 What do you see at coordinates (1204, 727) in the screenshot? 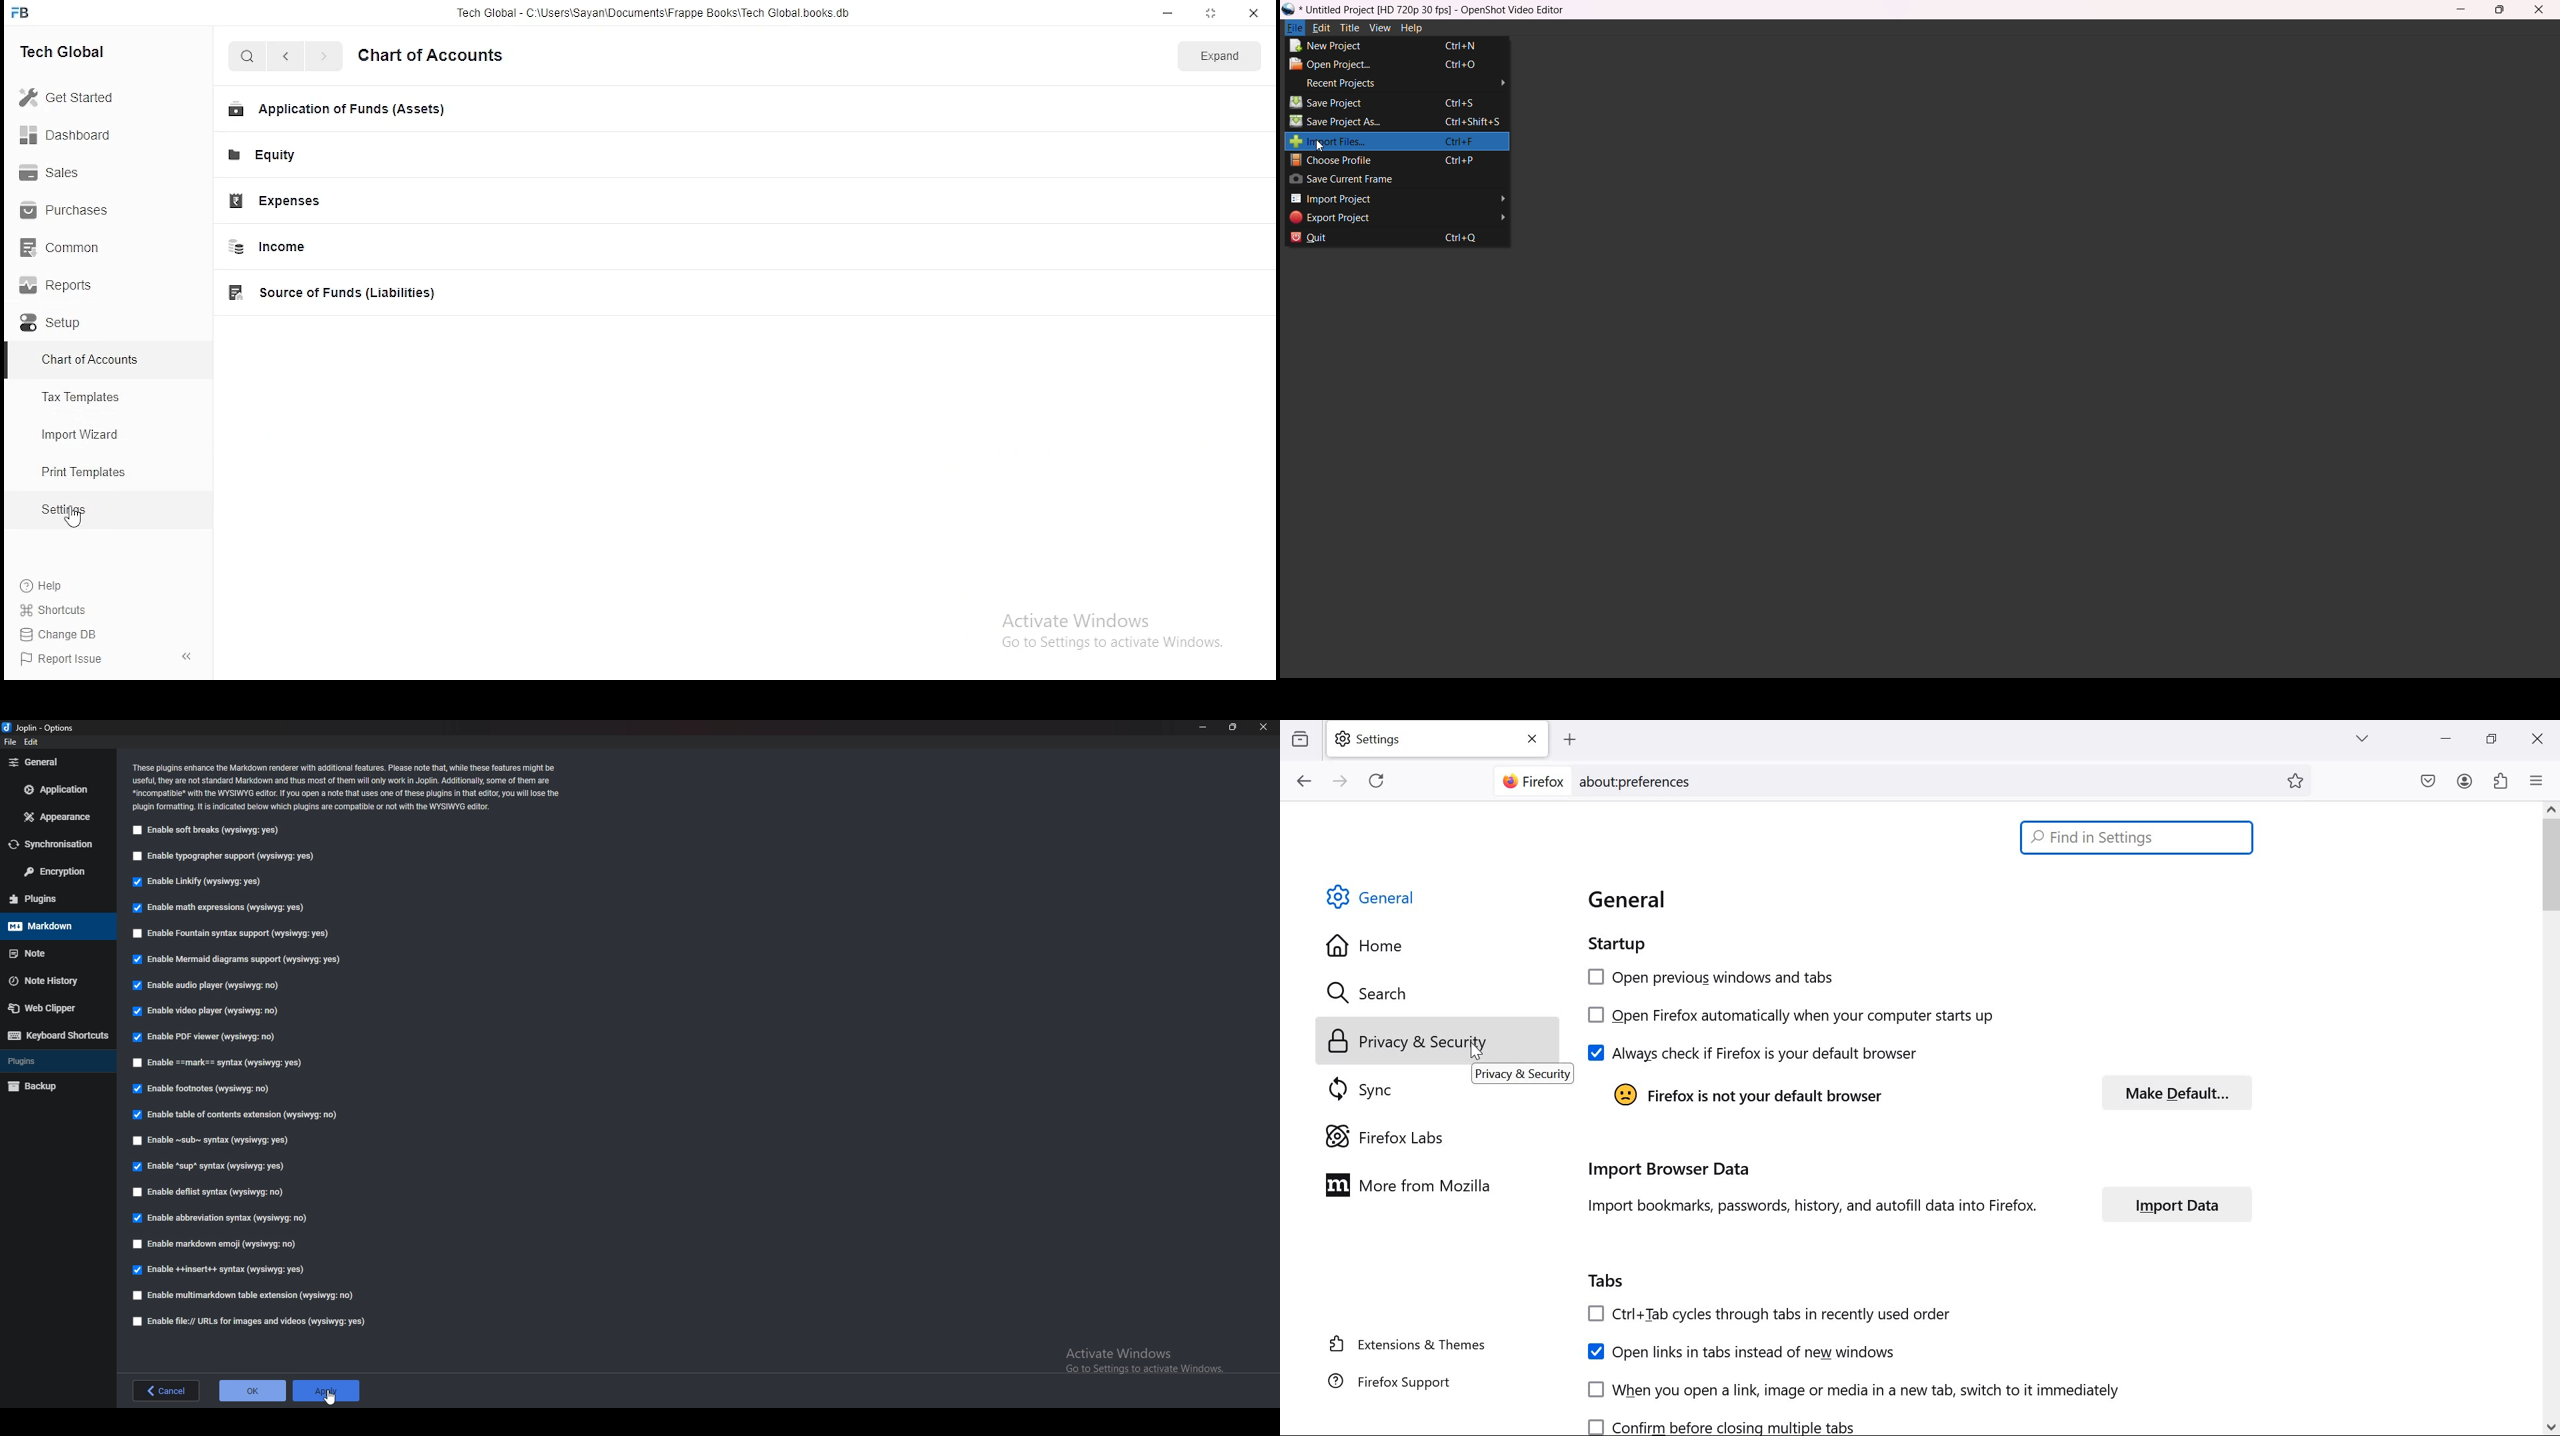
I see `minimize` at bounding box center [1204, 727].